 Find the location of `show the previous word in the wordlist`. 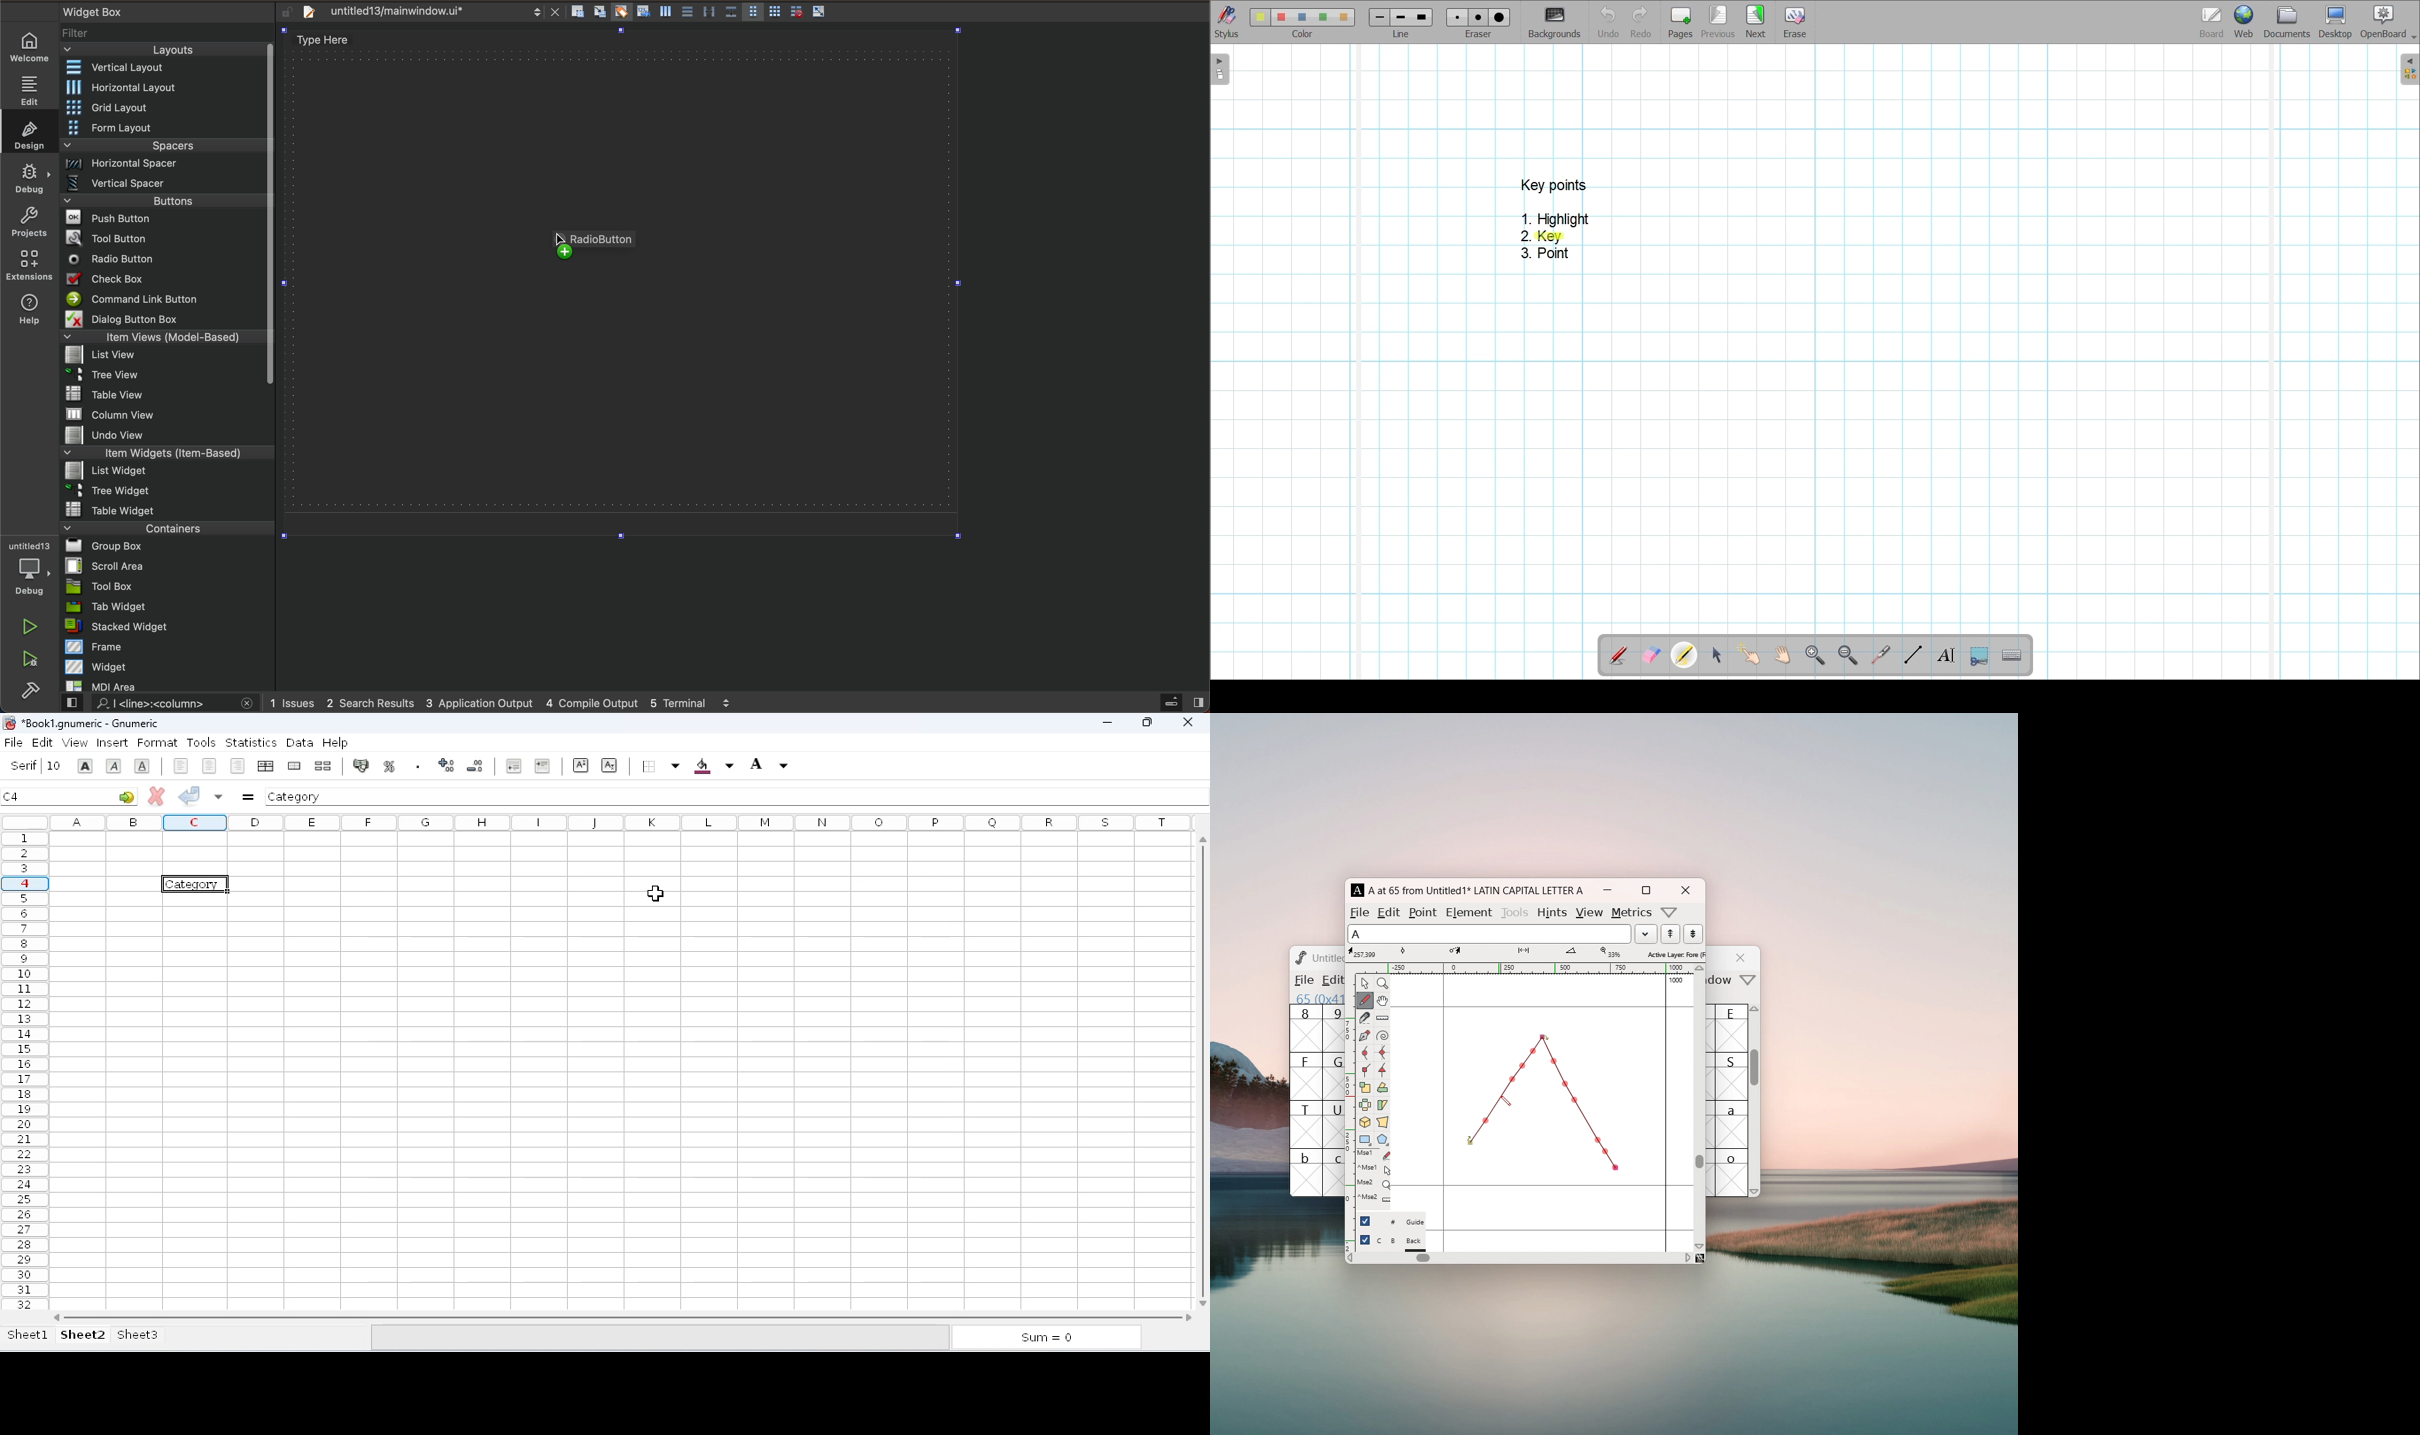

show the previous word in the wordlist is located at coordinates (1693, 934).